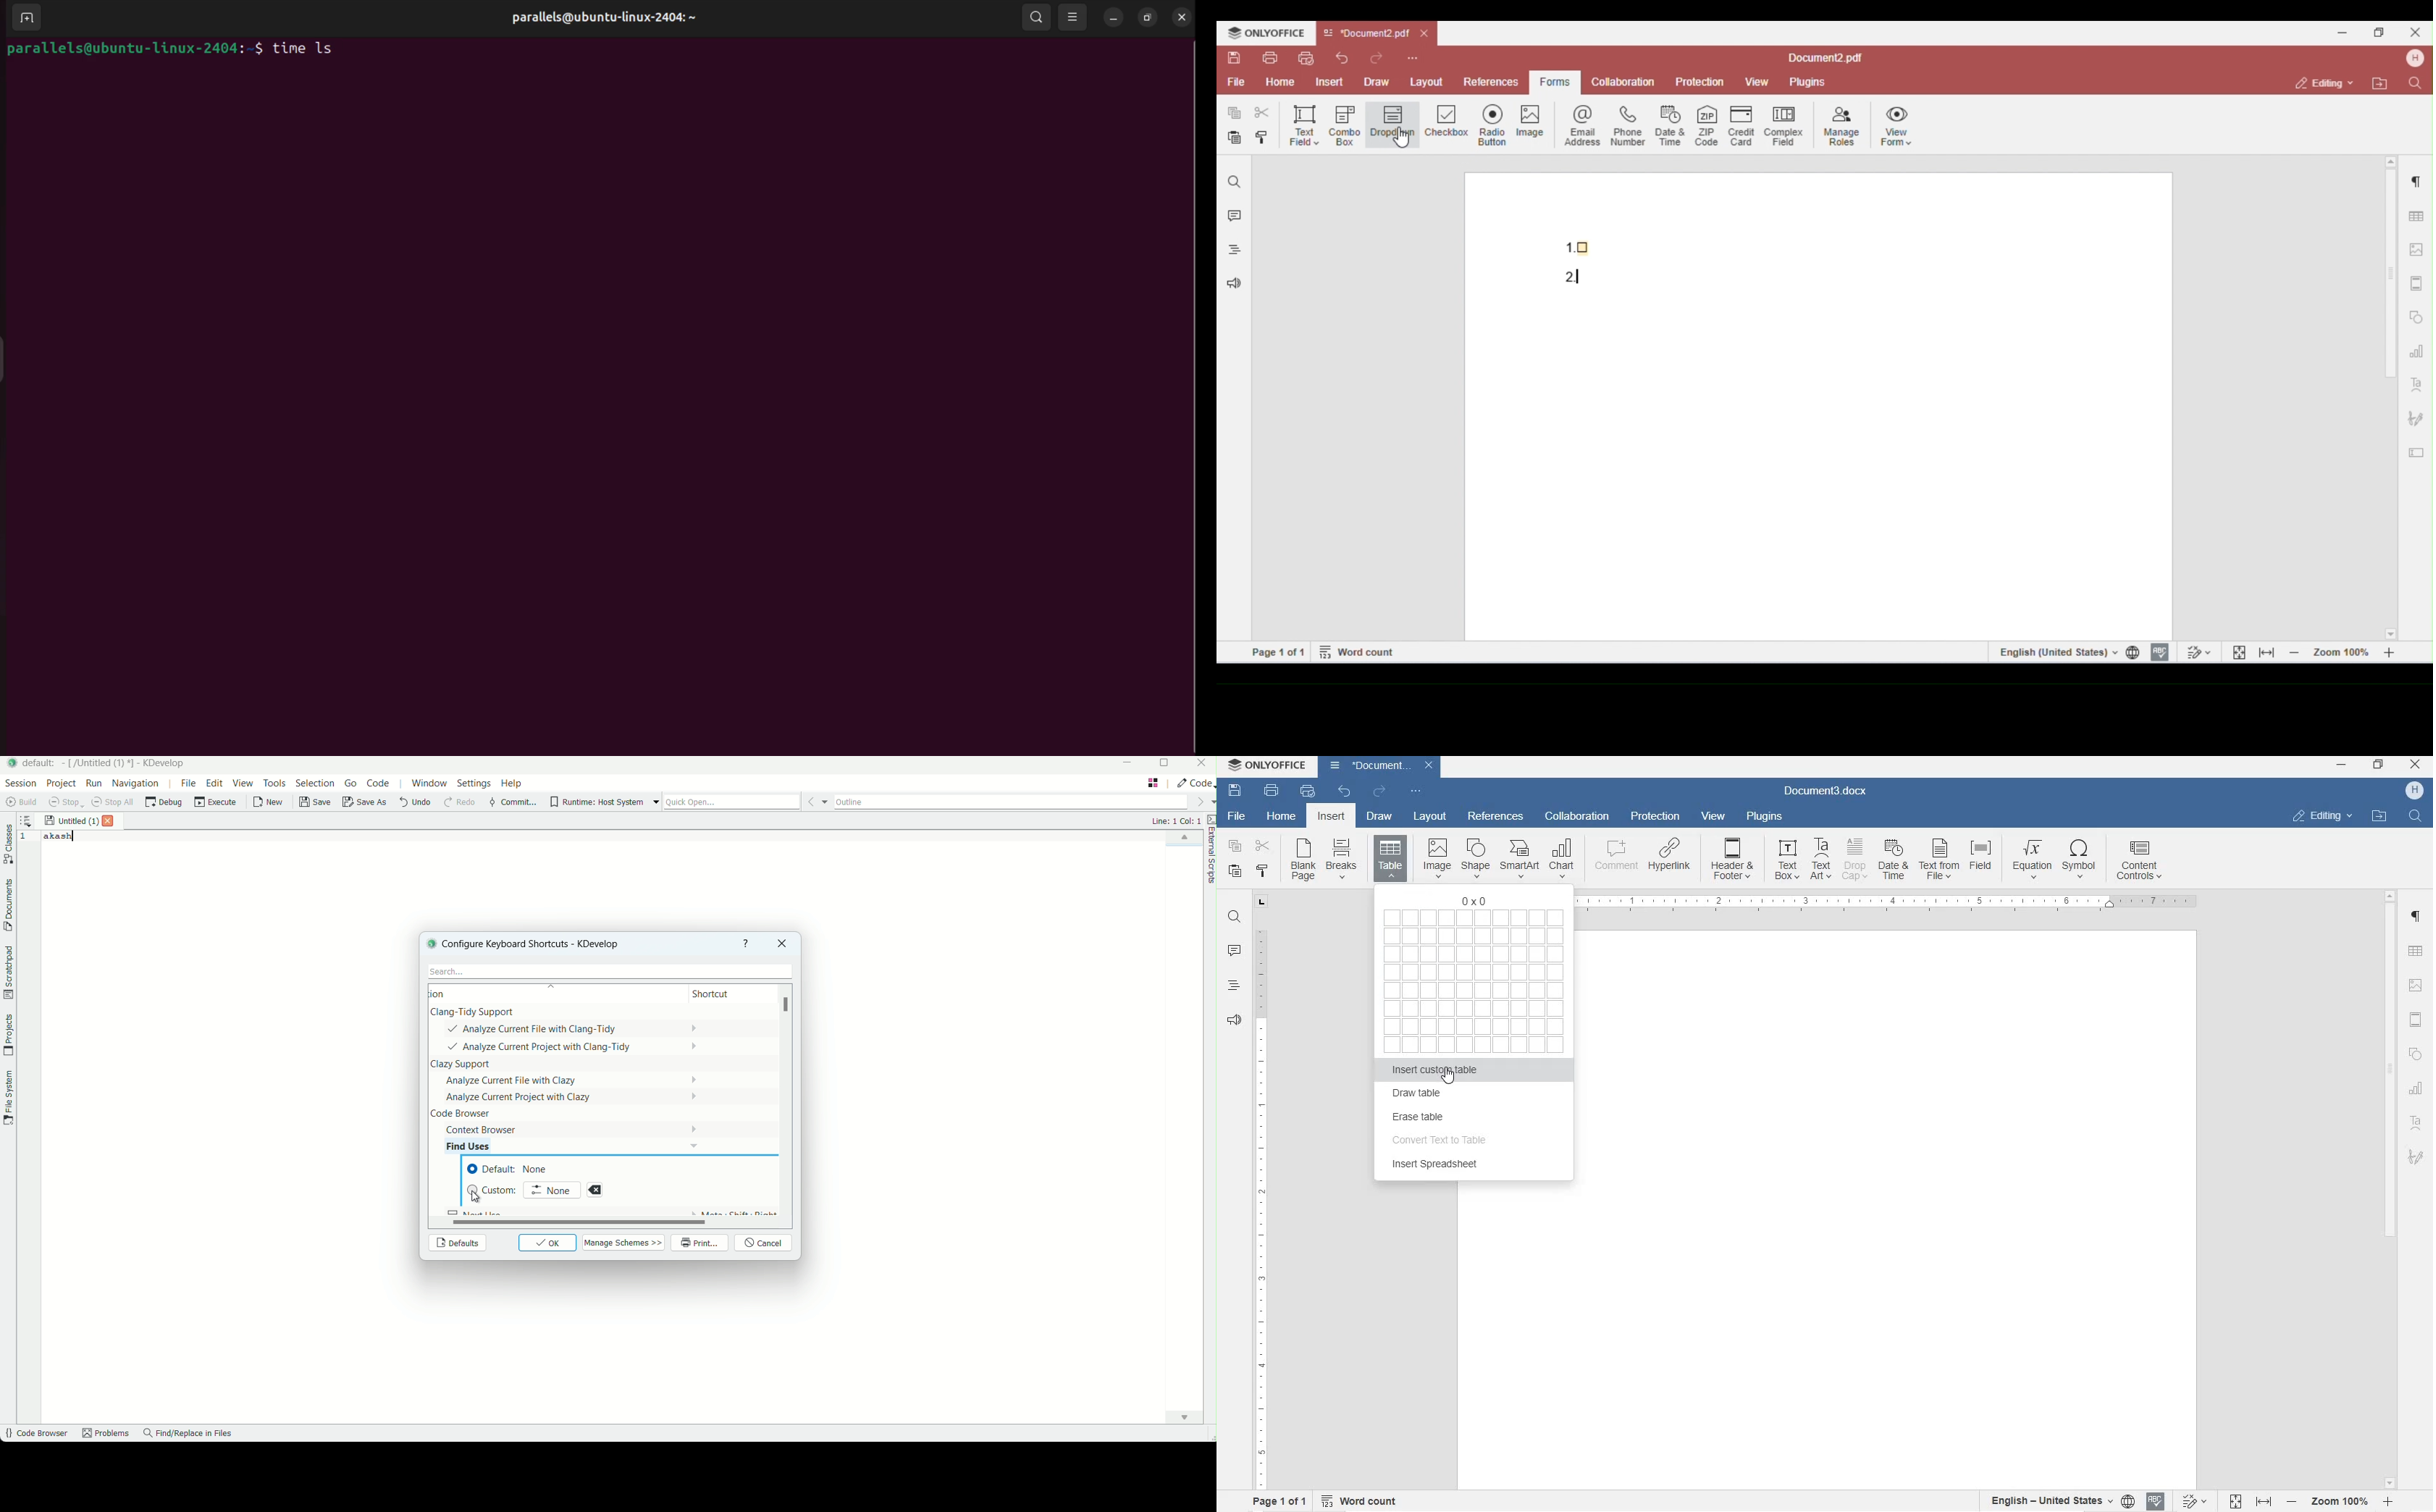  I want to click on VIEW, so click(1713, 816).